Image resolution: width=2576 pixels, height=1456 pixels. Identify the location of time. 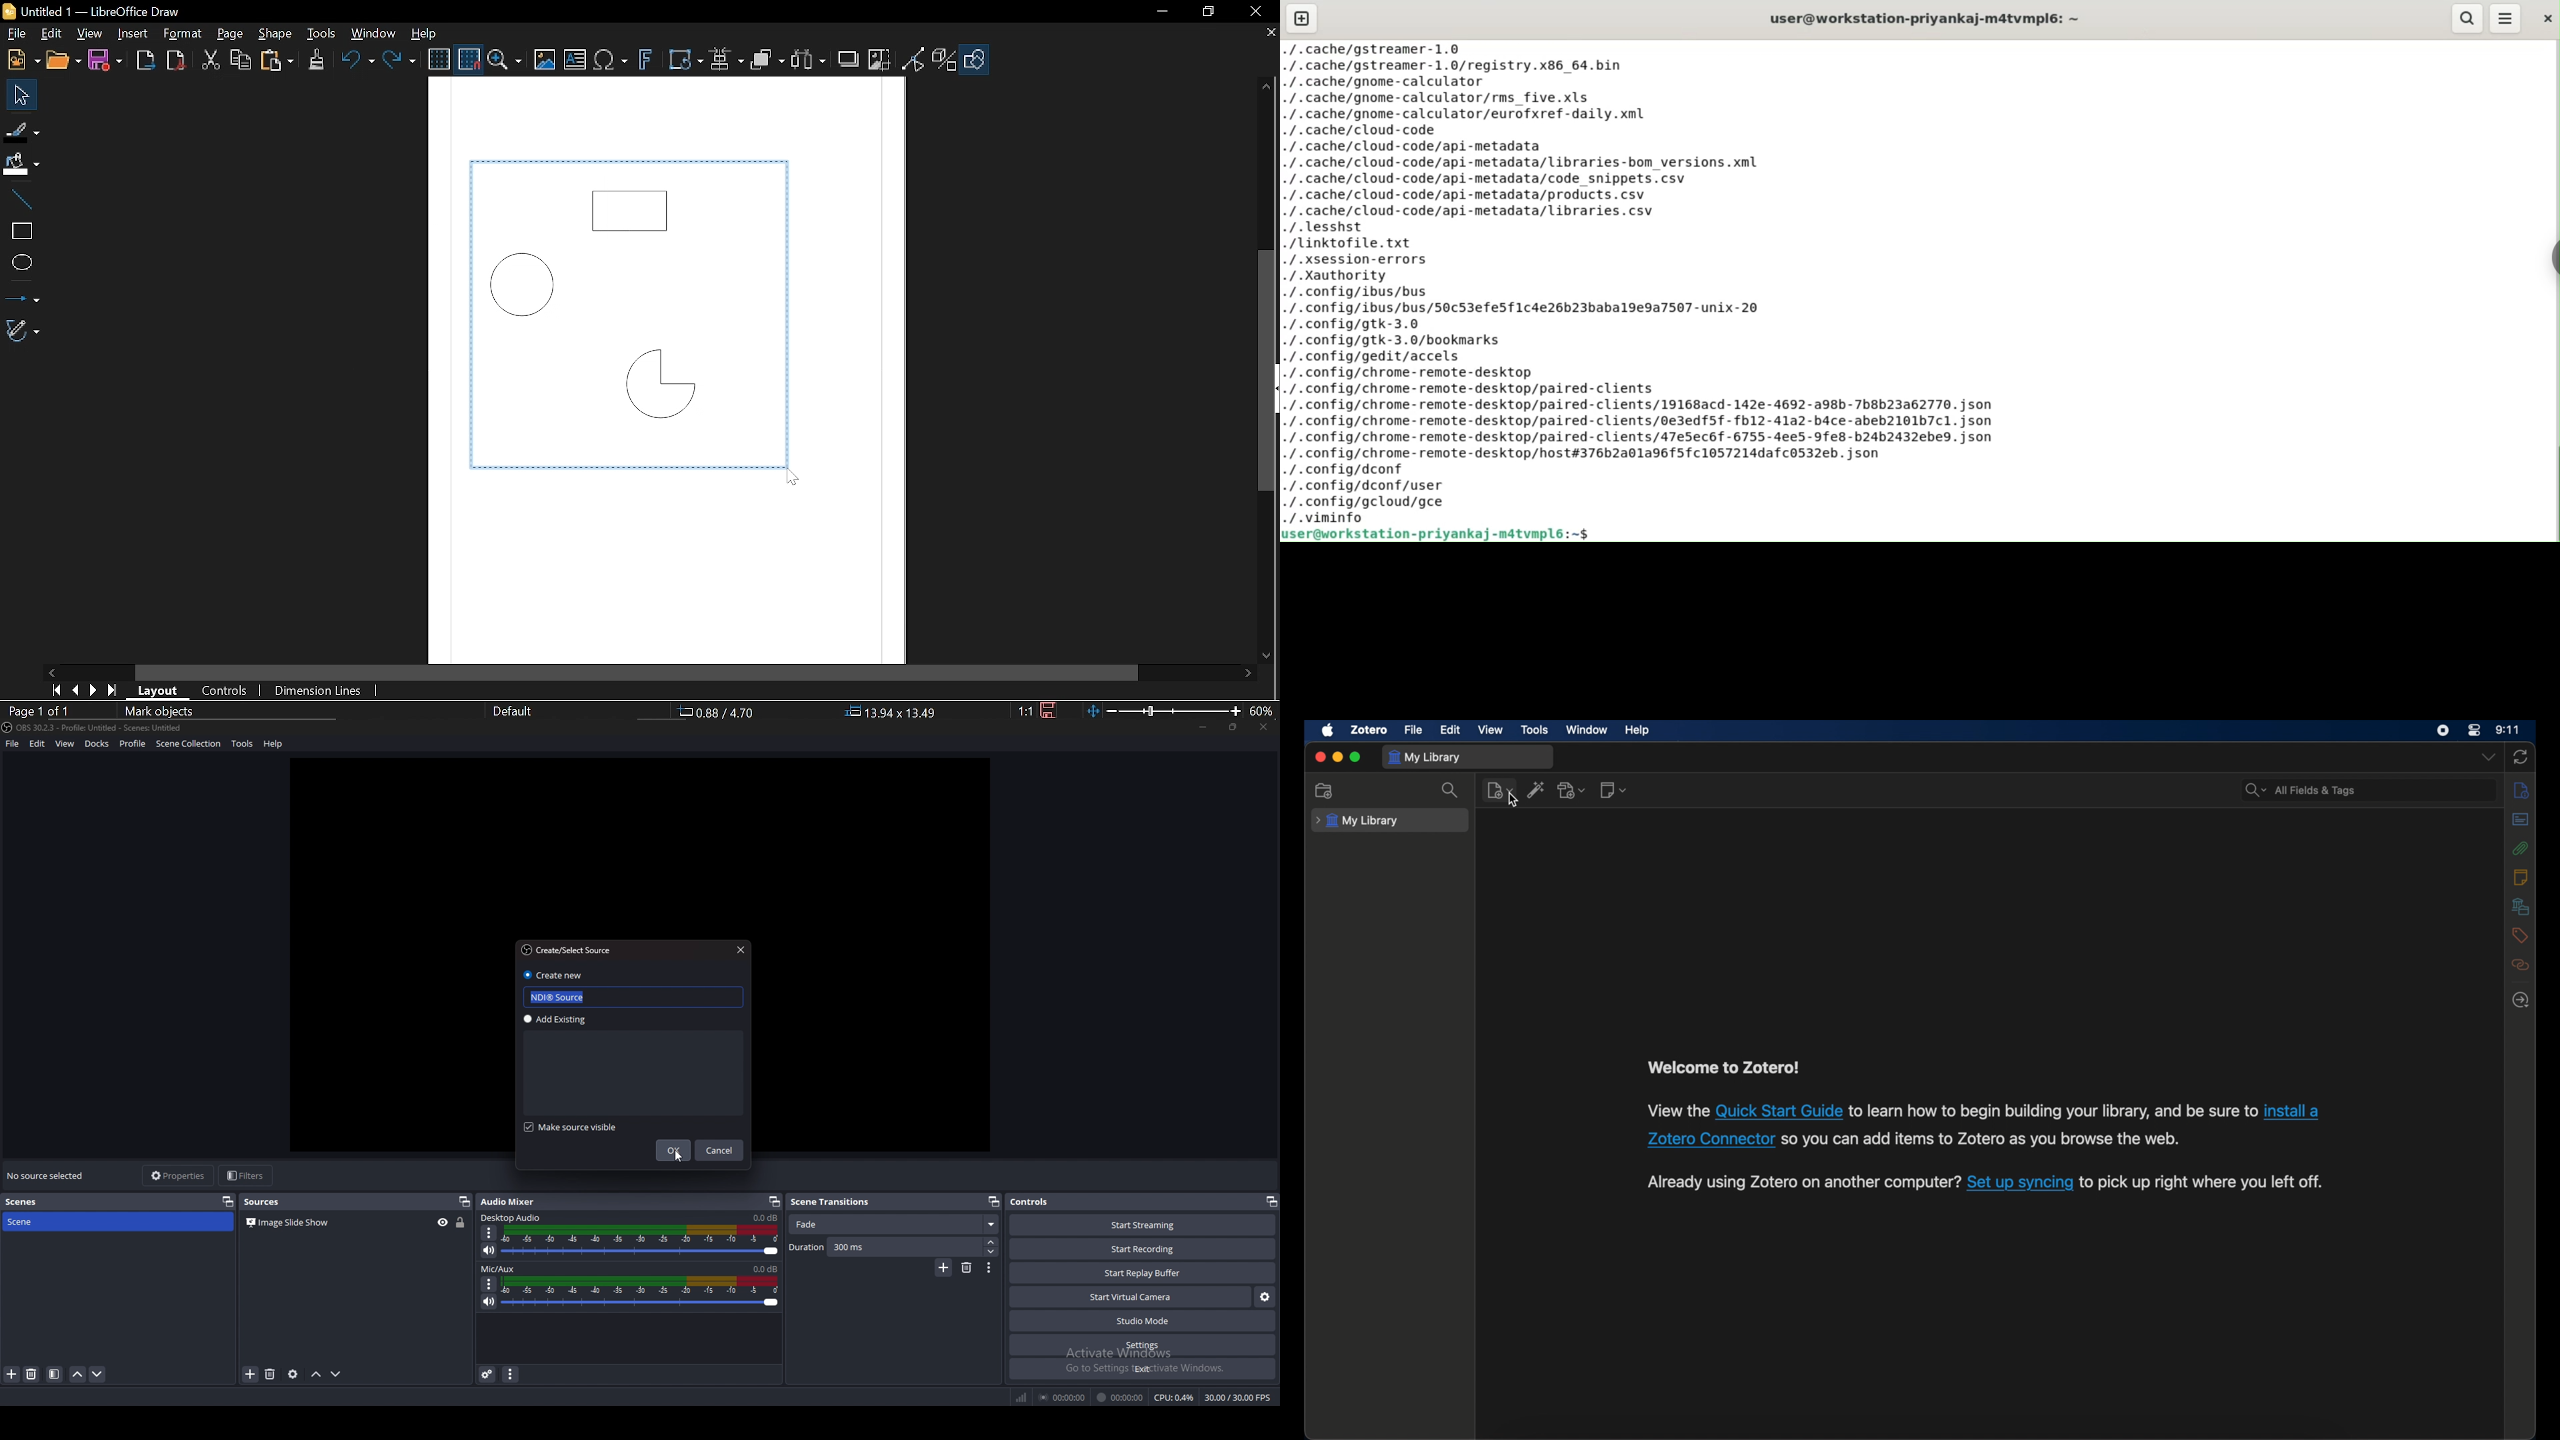
(2507, 730).